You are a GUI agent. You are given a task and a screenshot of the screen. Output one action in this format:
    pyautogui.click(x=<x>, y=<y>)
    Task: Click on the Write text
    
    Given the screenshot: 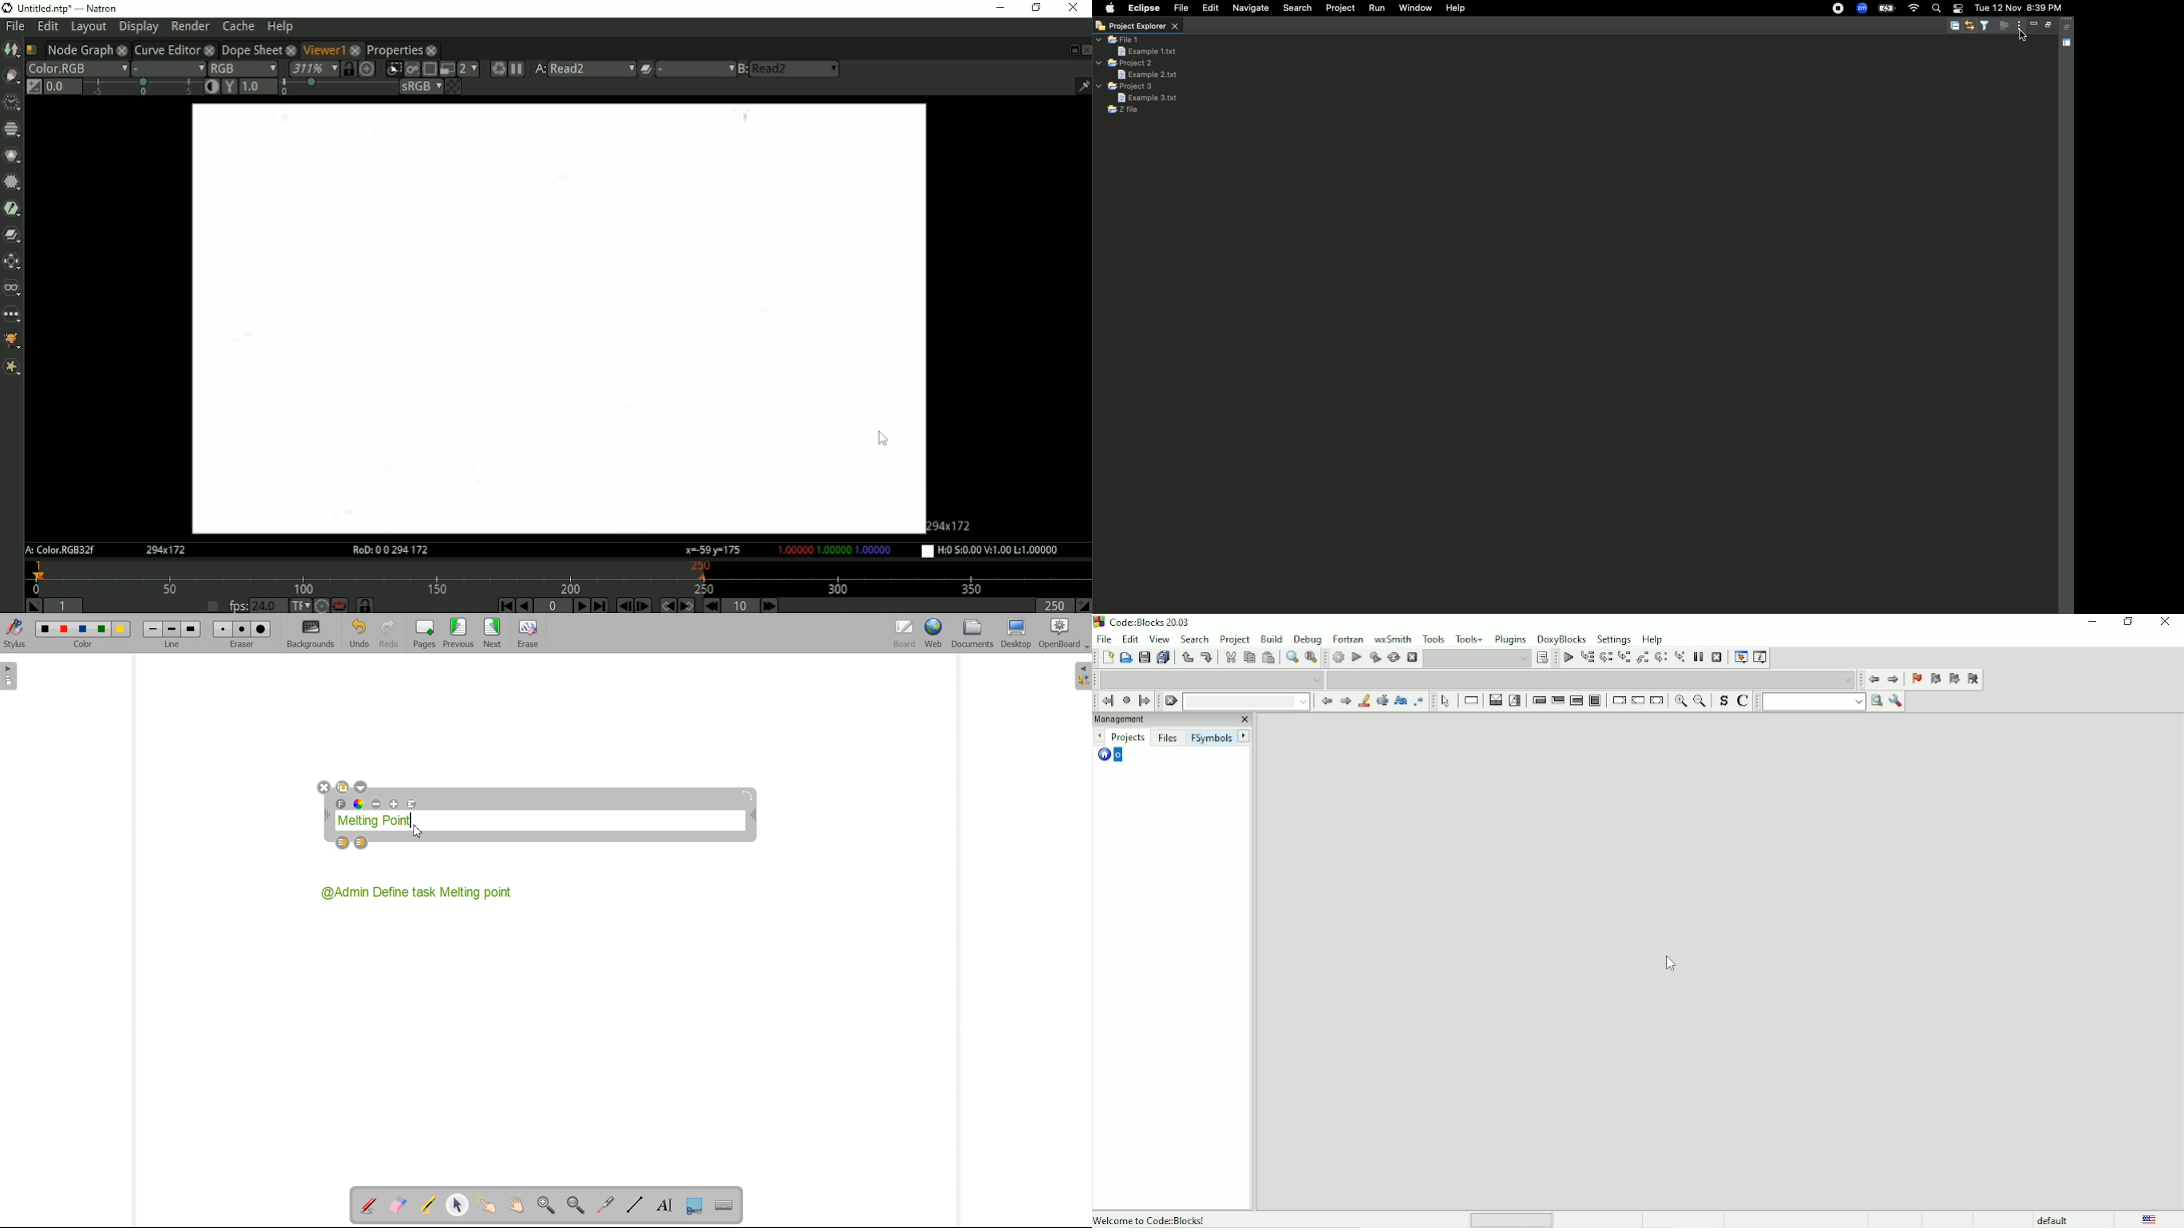 What is the action you would take?
    pyautogui.click(x=662, y=1204)
    